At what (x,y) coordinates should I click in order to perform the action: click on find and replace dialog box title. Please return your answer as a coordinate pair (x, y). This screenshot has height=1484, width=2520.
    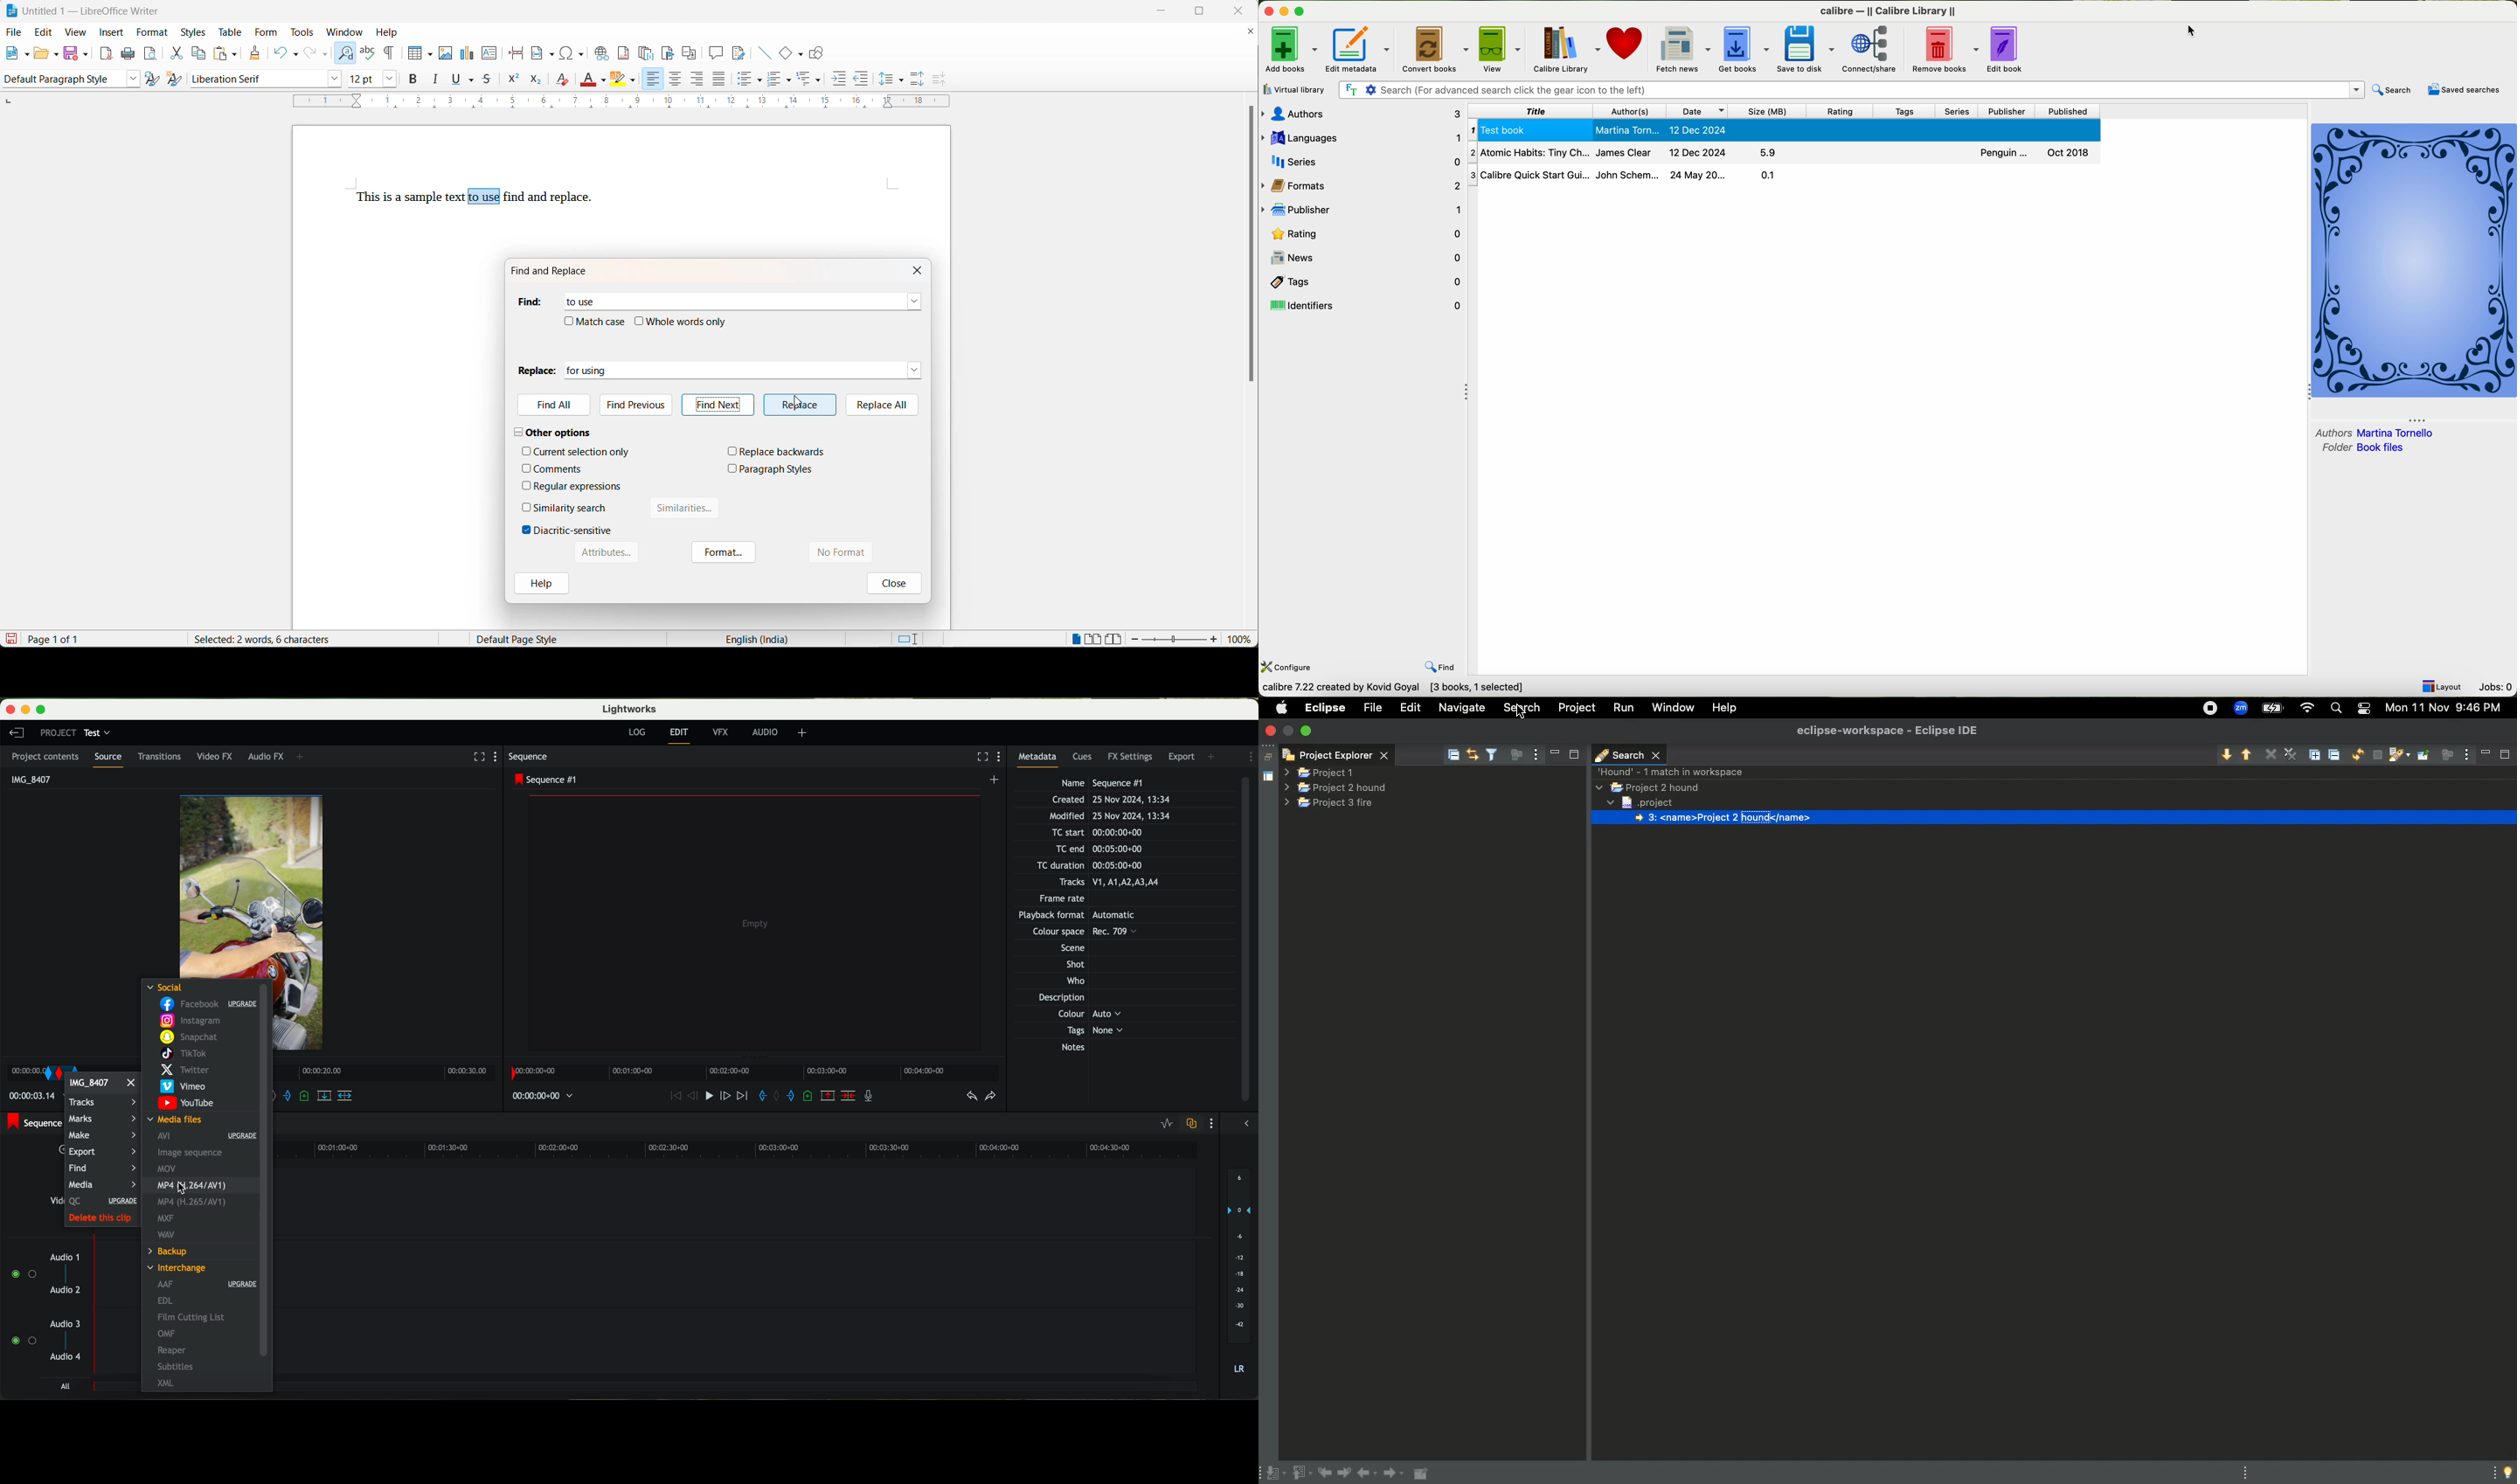
    Looking at the image, I should click on (556, 271).